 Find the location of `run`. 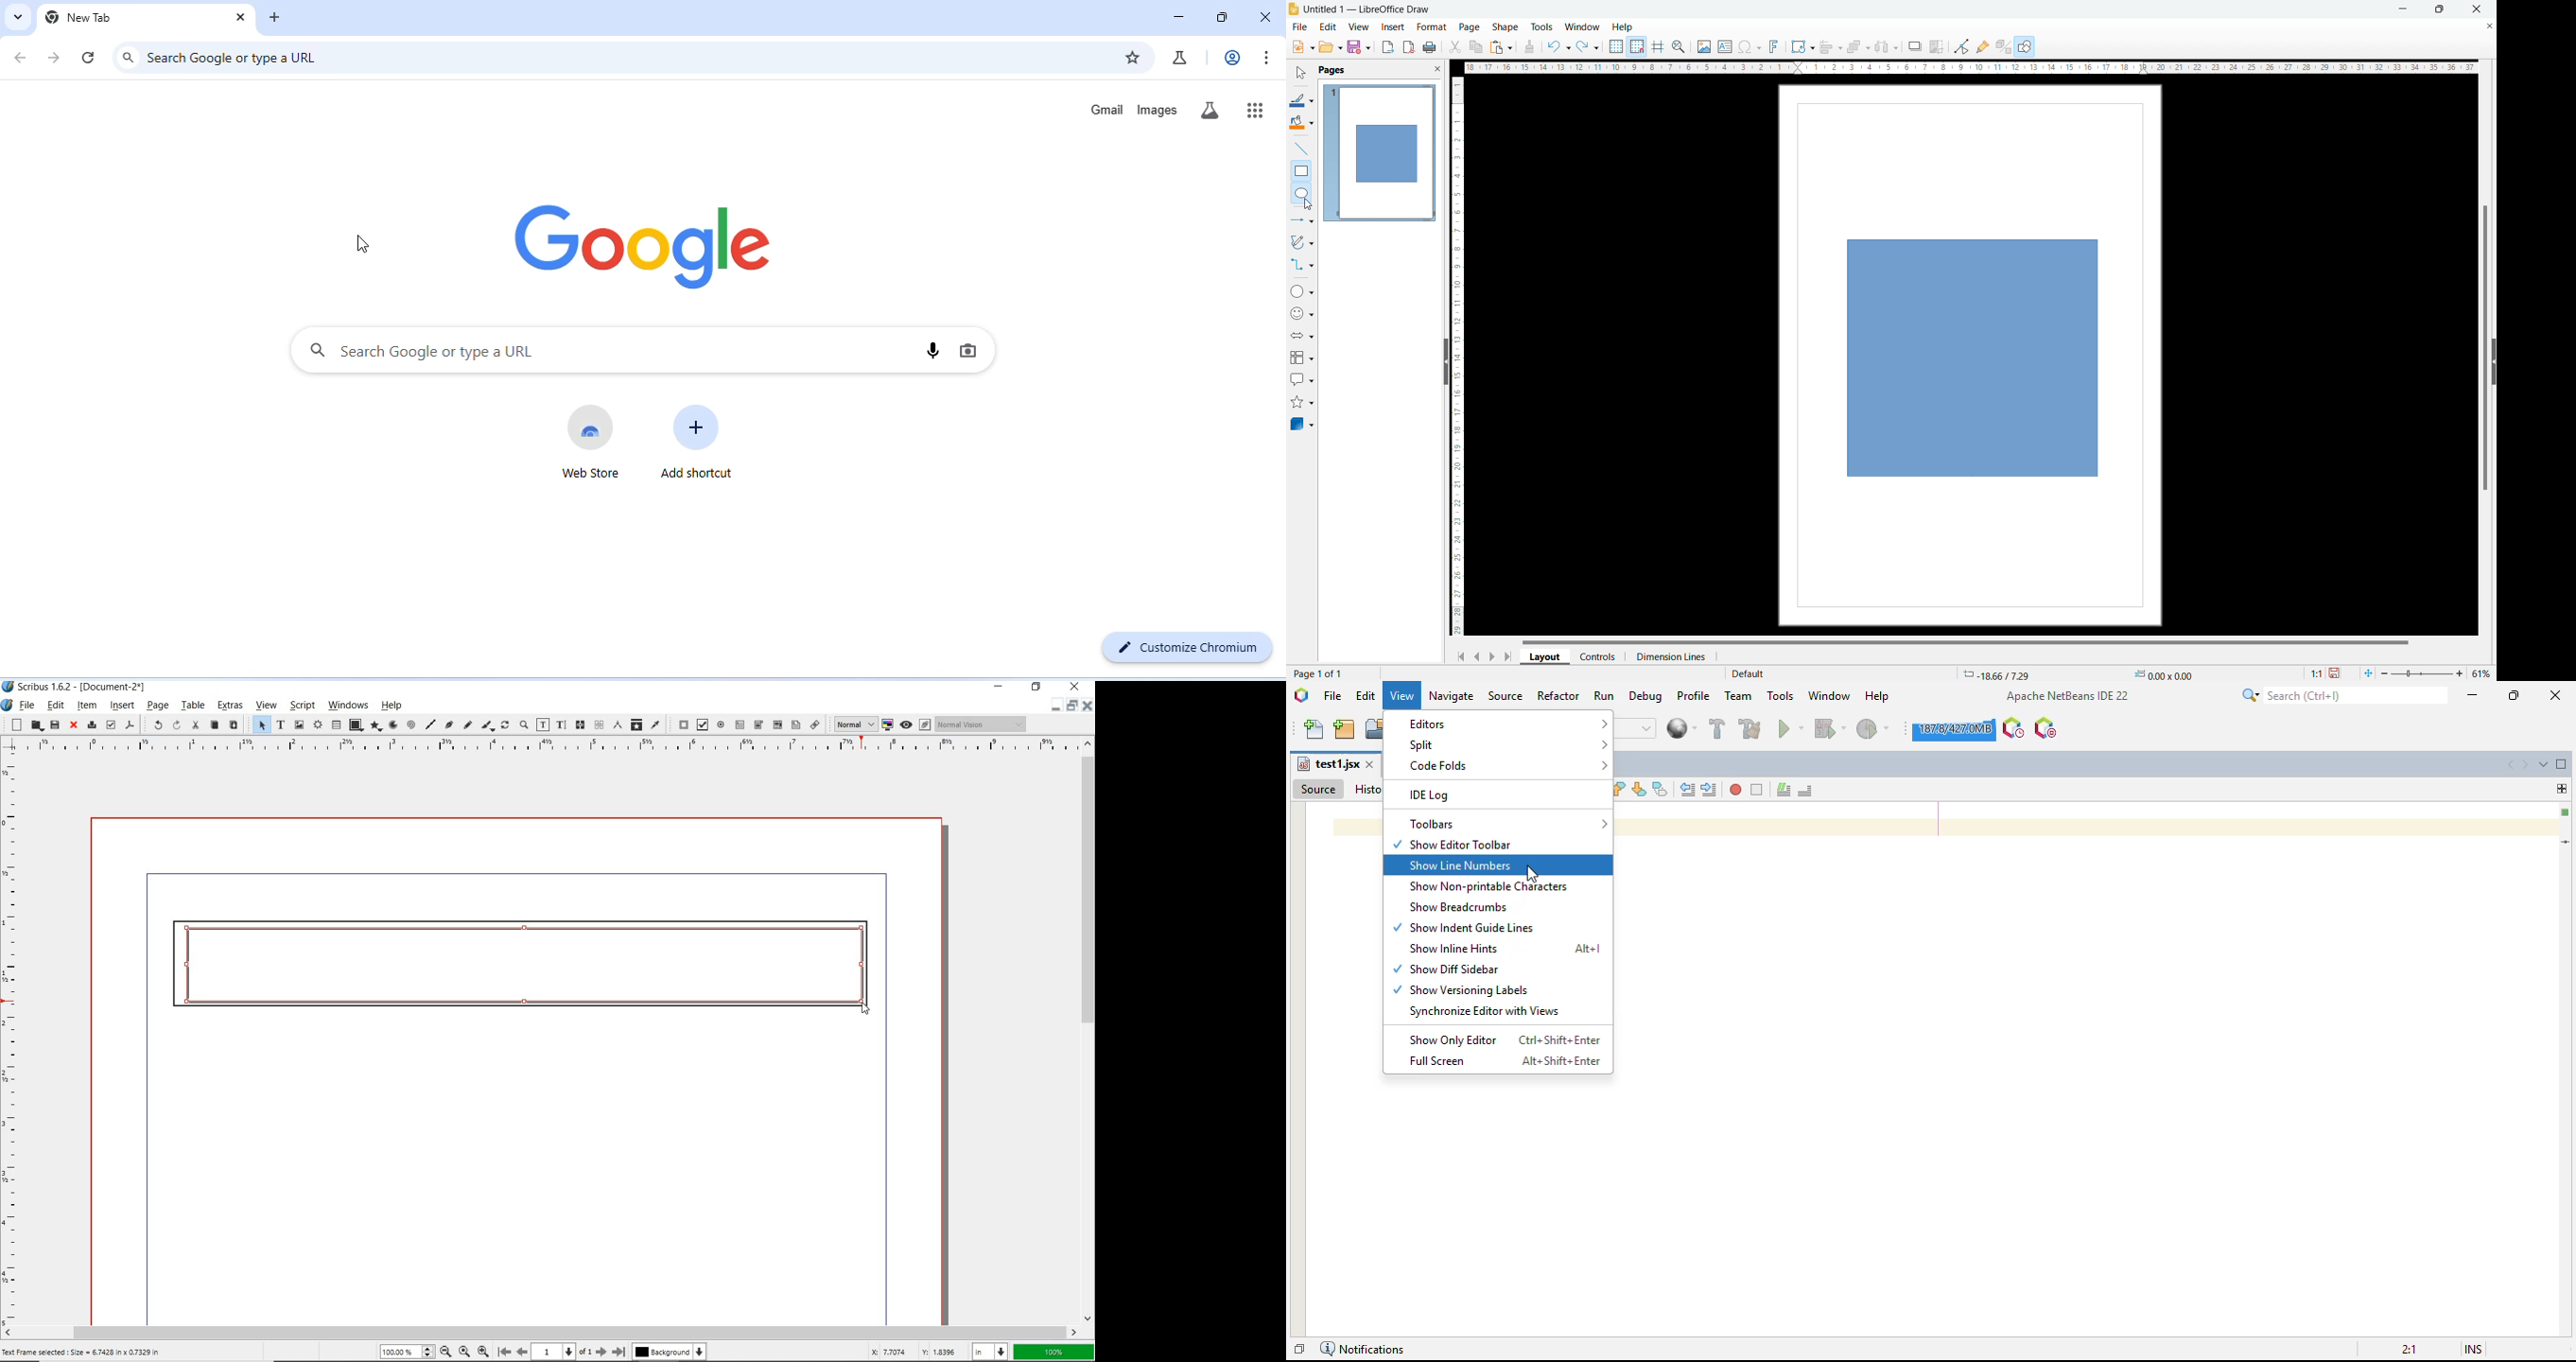

run is located at coordinates (1604, 695).